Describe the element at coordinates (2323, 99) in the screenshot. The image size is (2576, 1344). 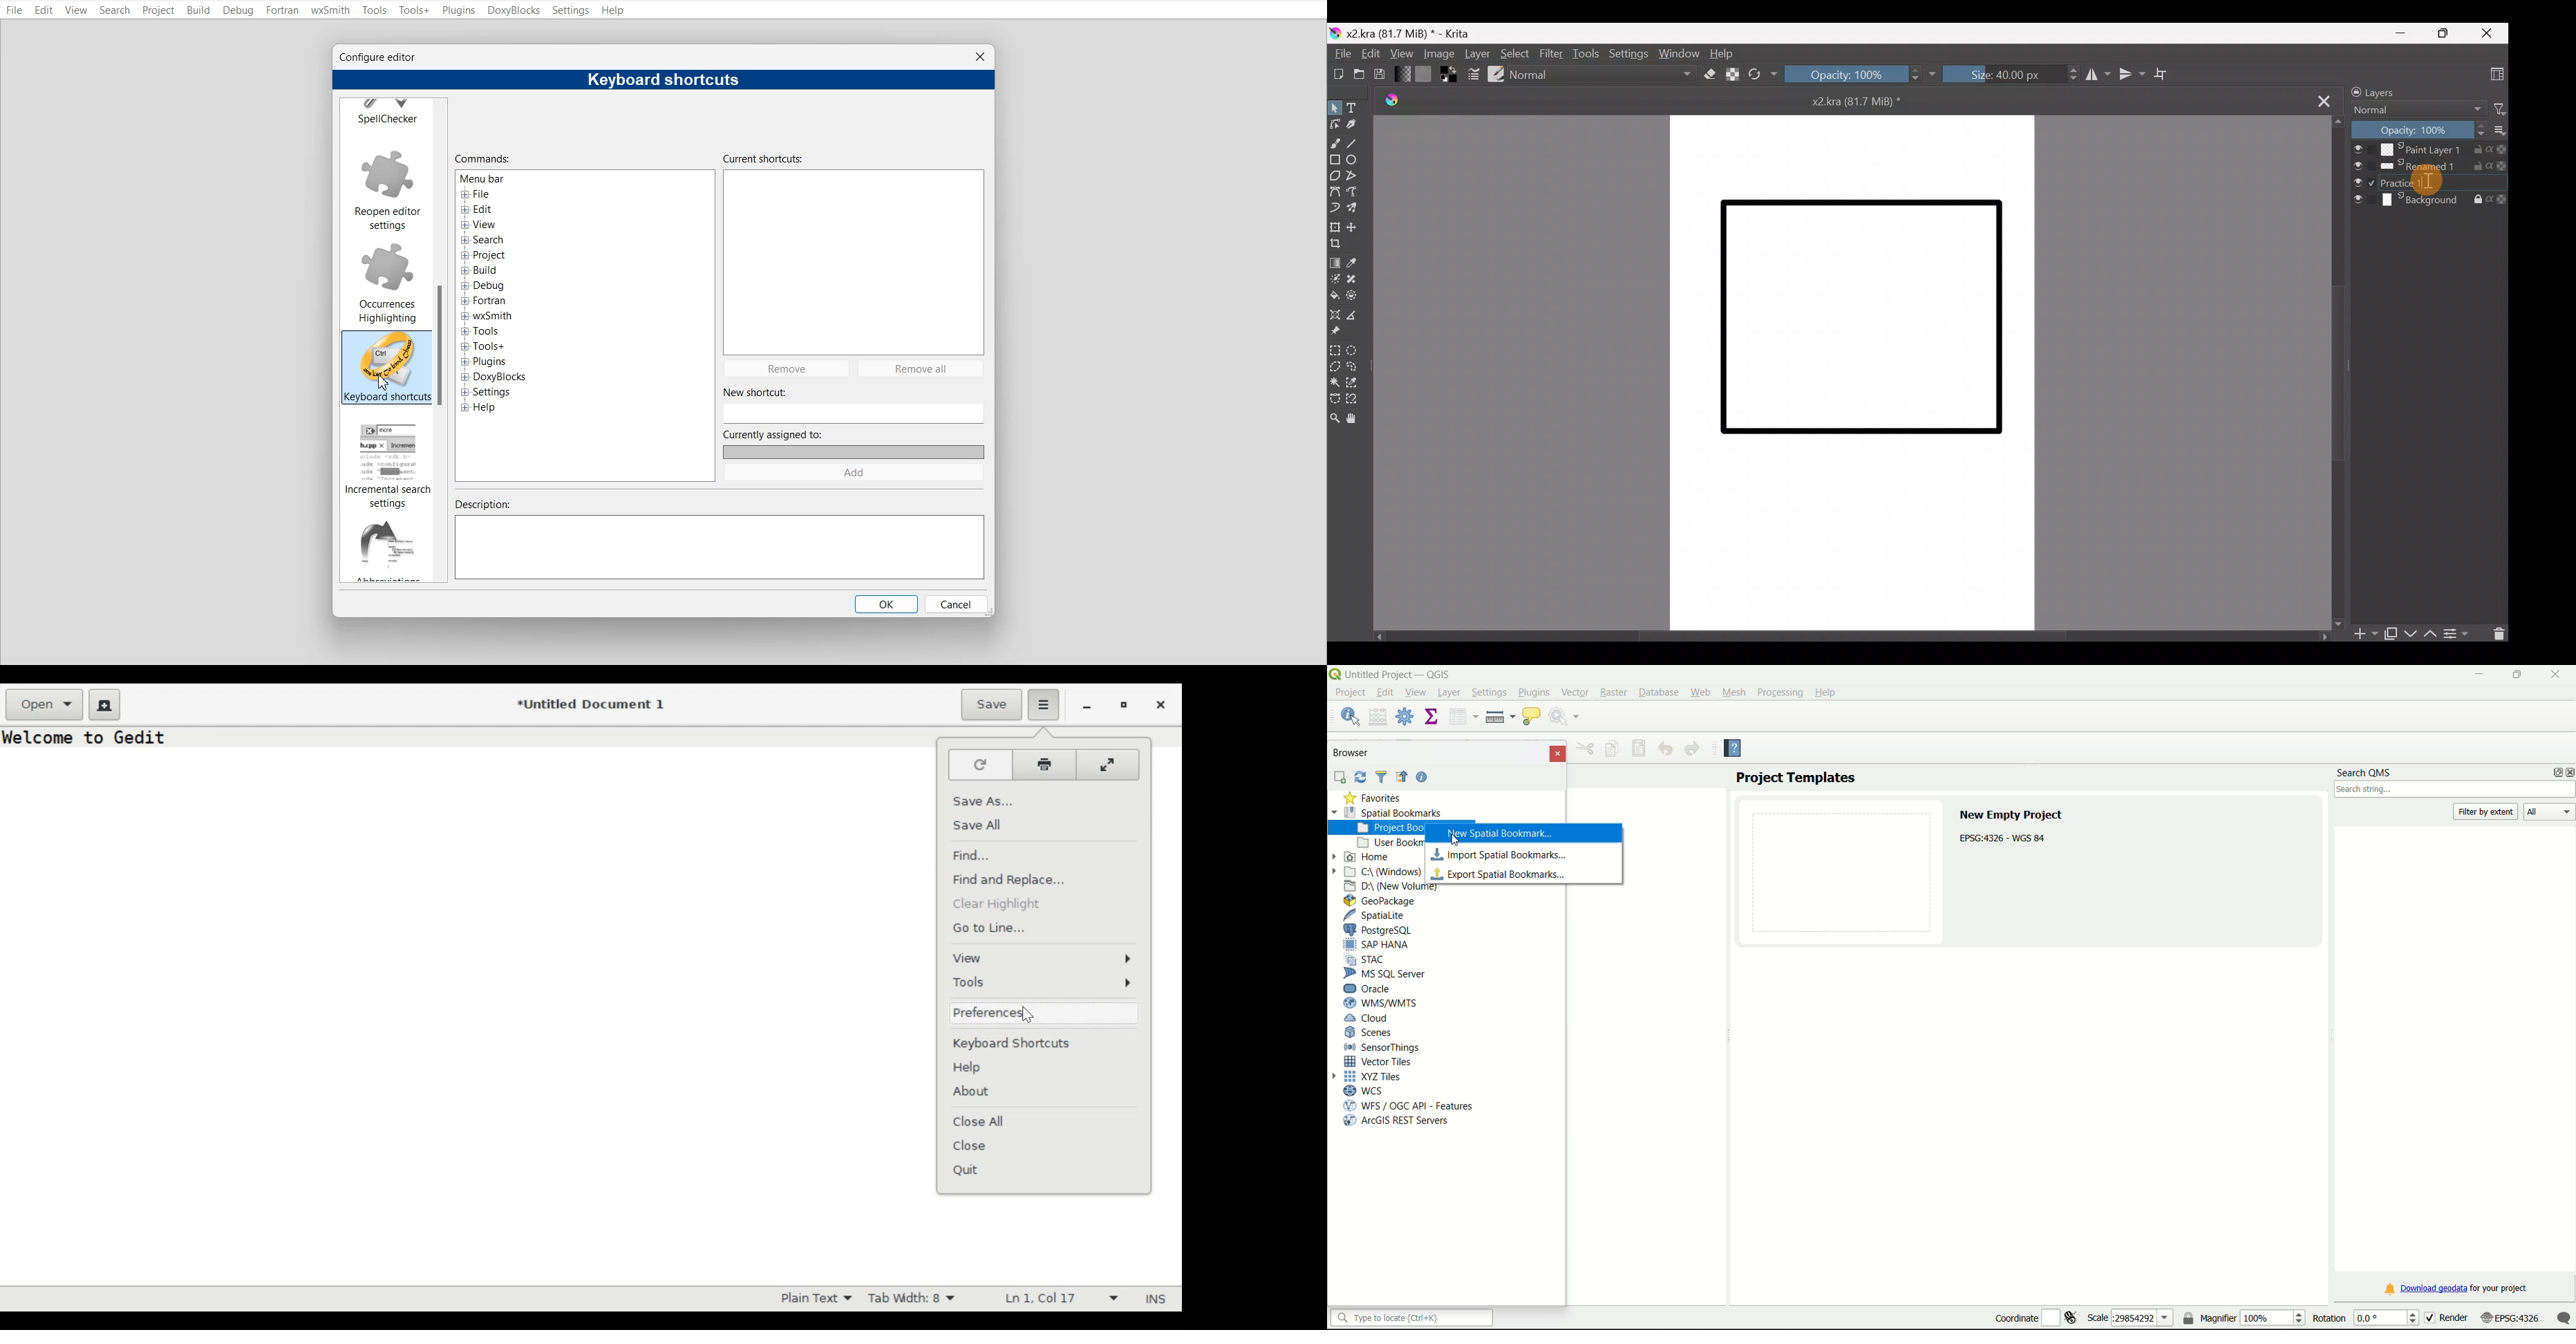
I see `Close tab` at that location.